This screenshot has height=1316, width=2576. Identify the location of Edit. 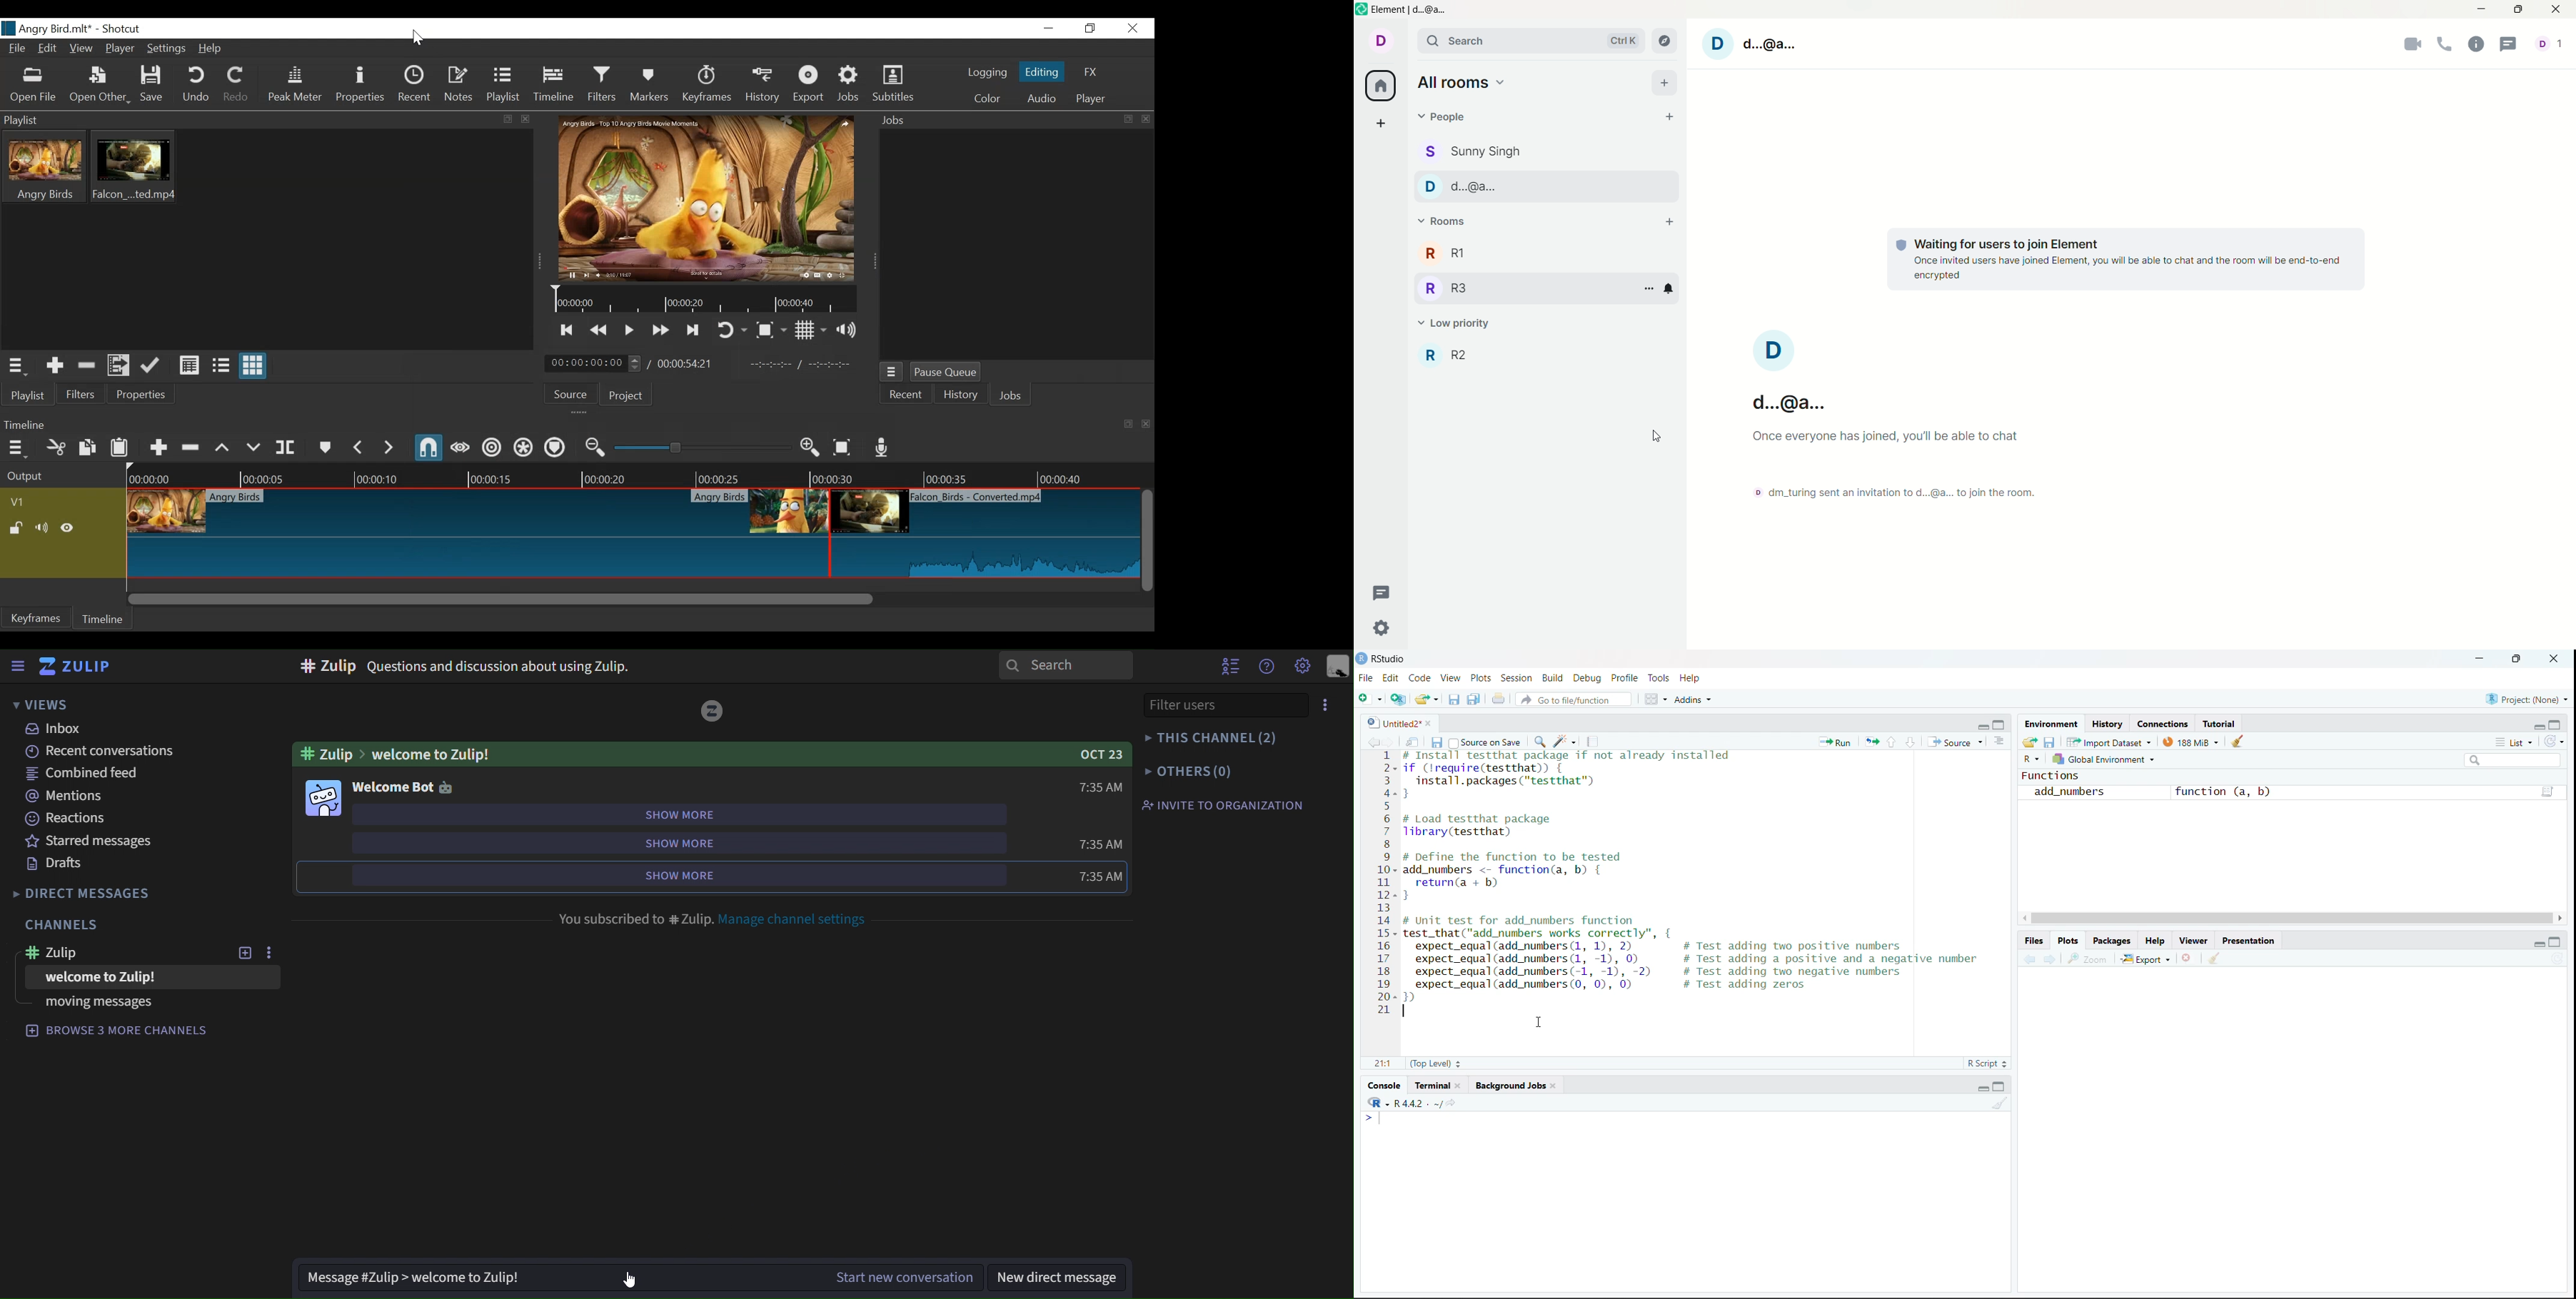
(1392, 676).